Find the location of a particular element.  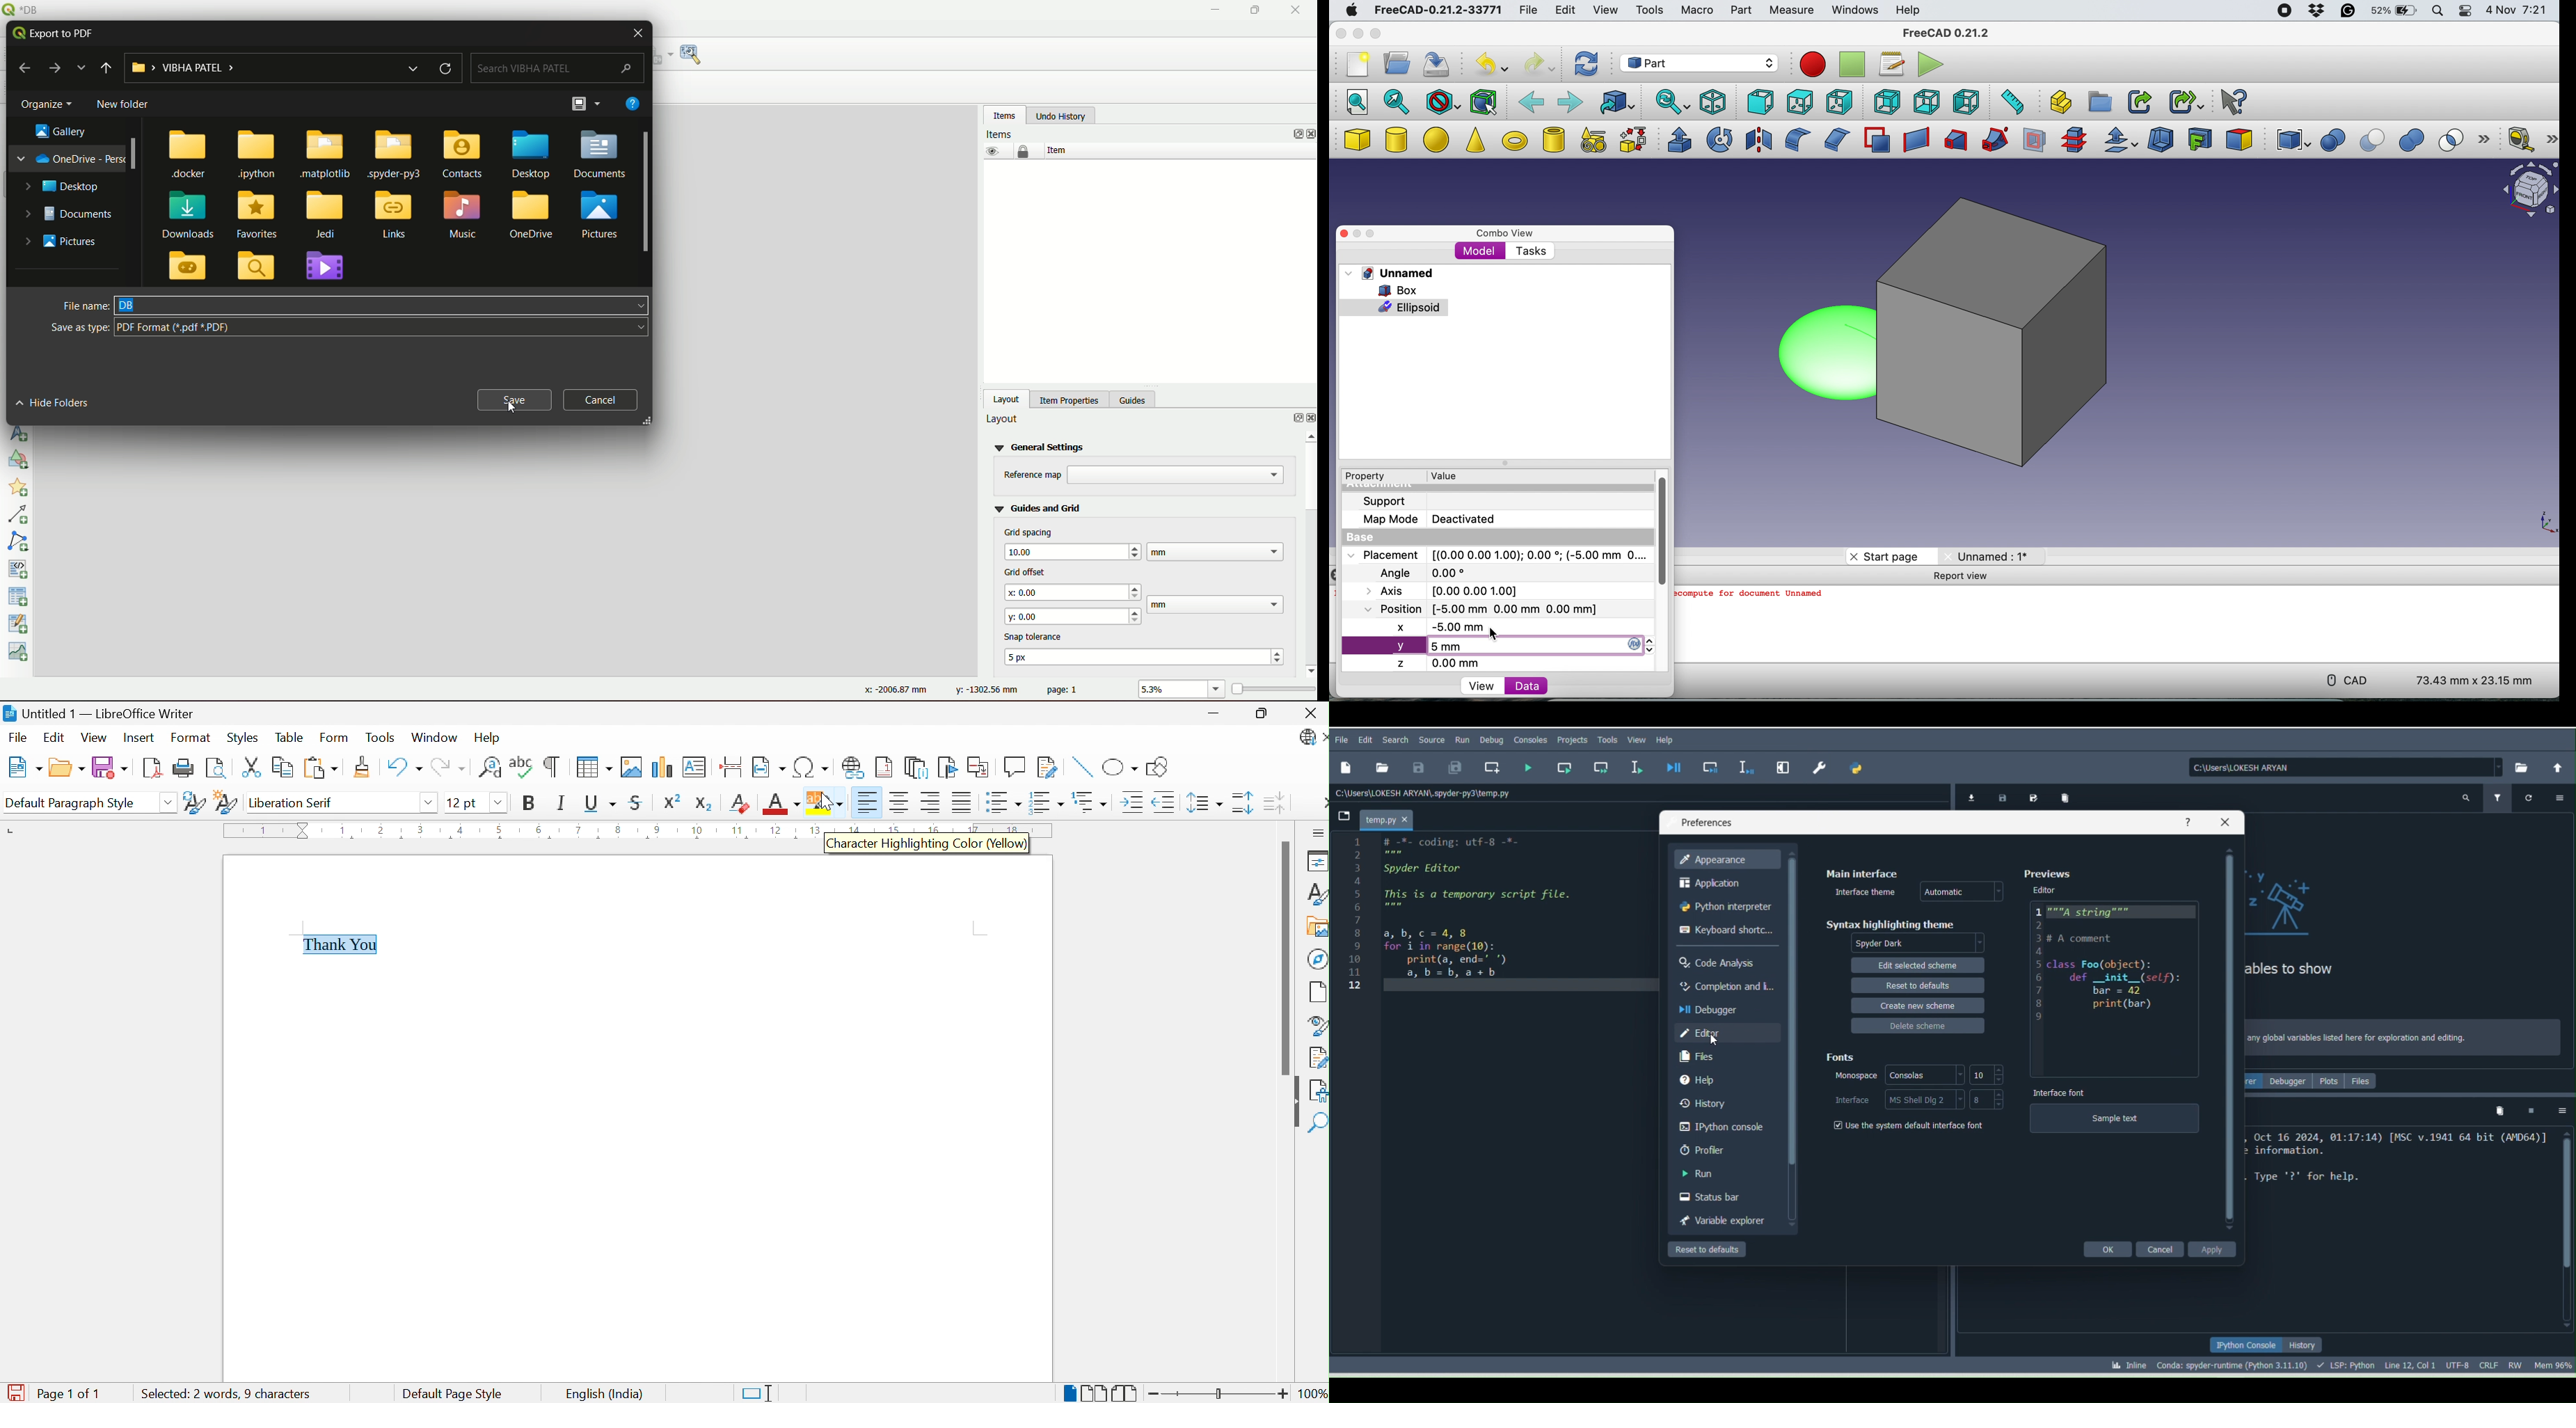

Code Analysis is located at coordinates (1723, 960).